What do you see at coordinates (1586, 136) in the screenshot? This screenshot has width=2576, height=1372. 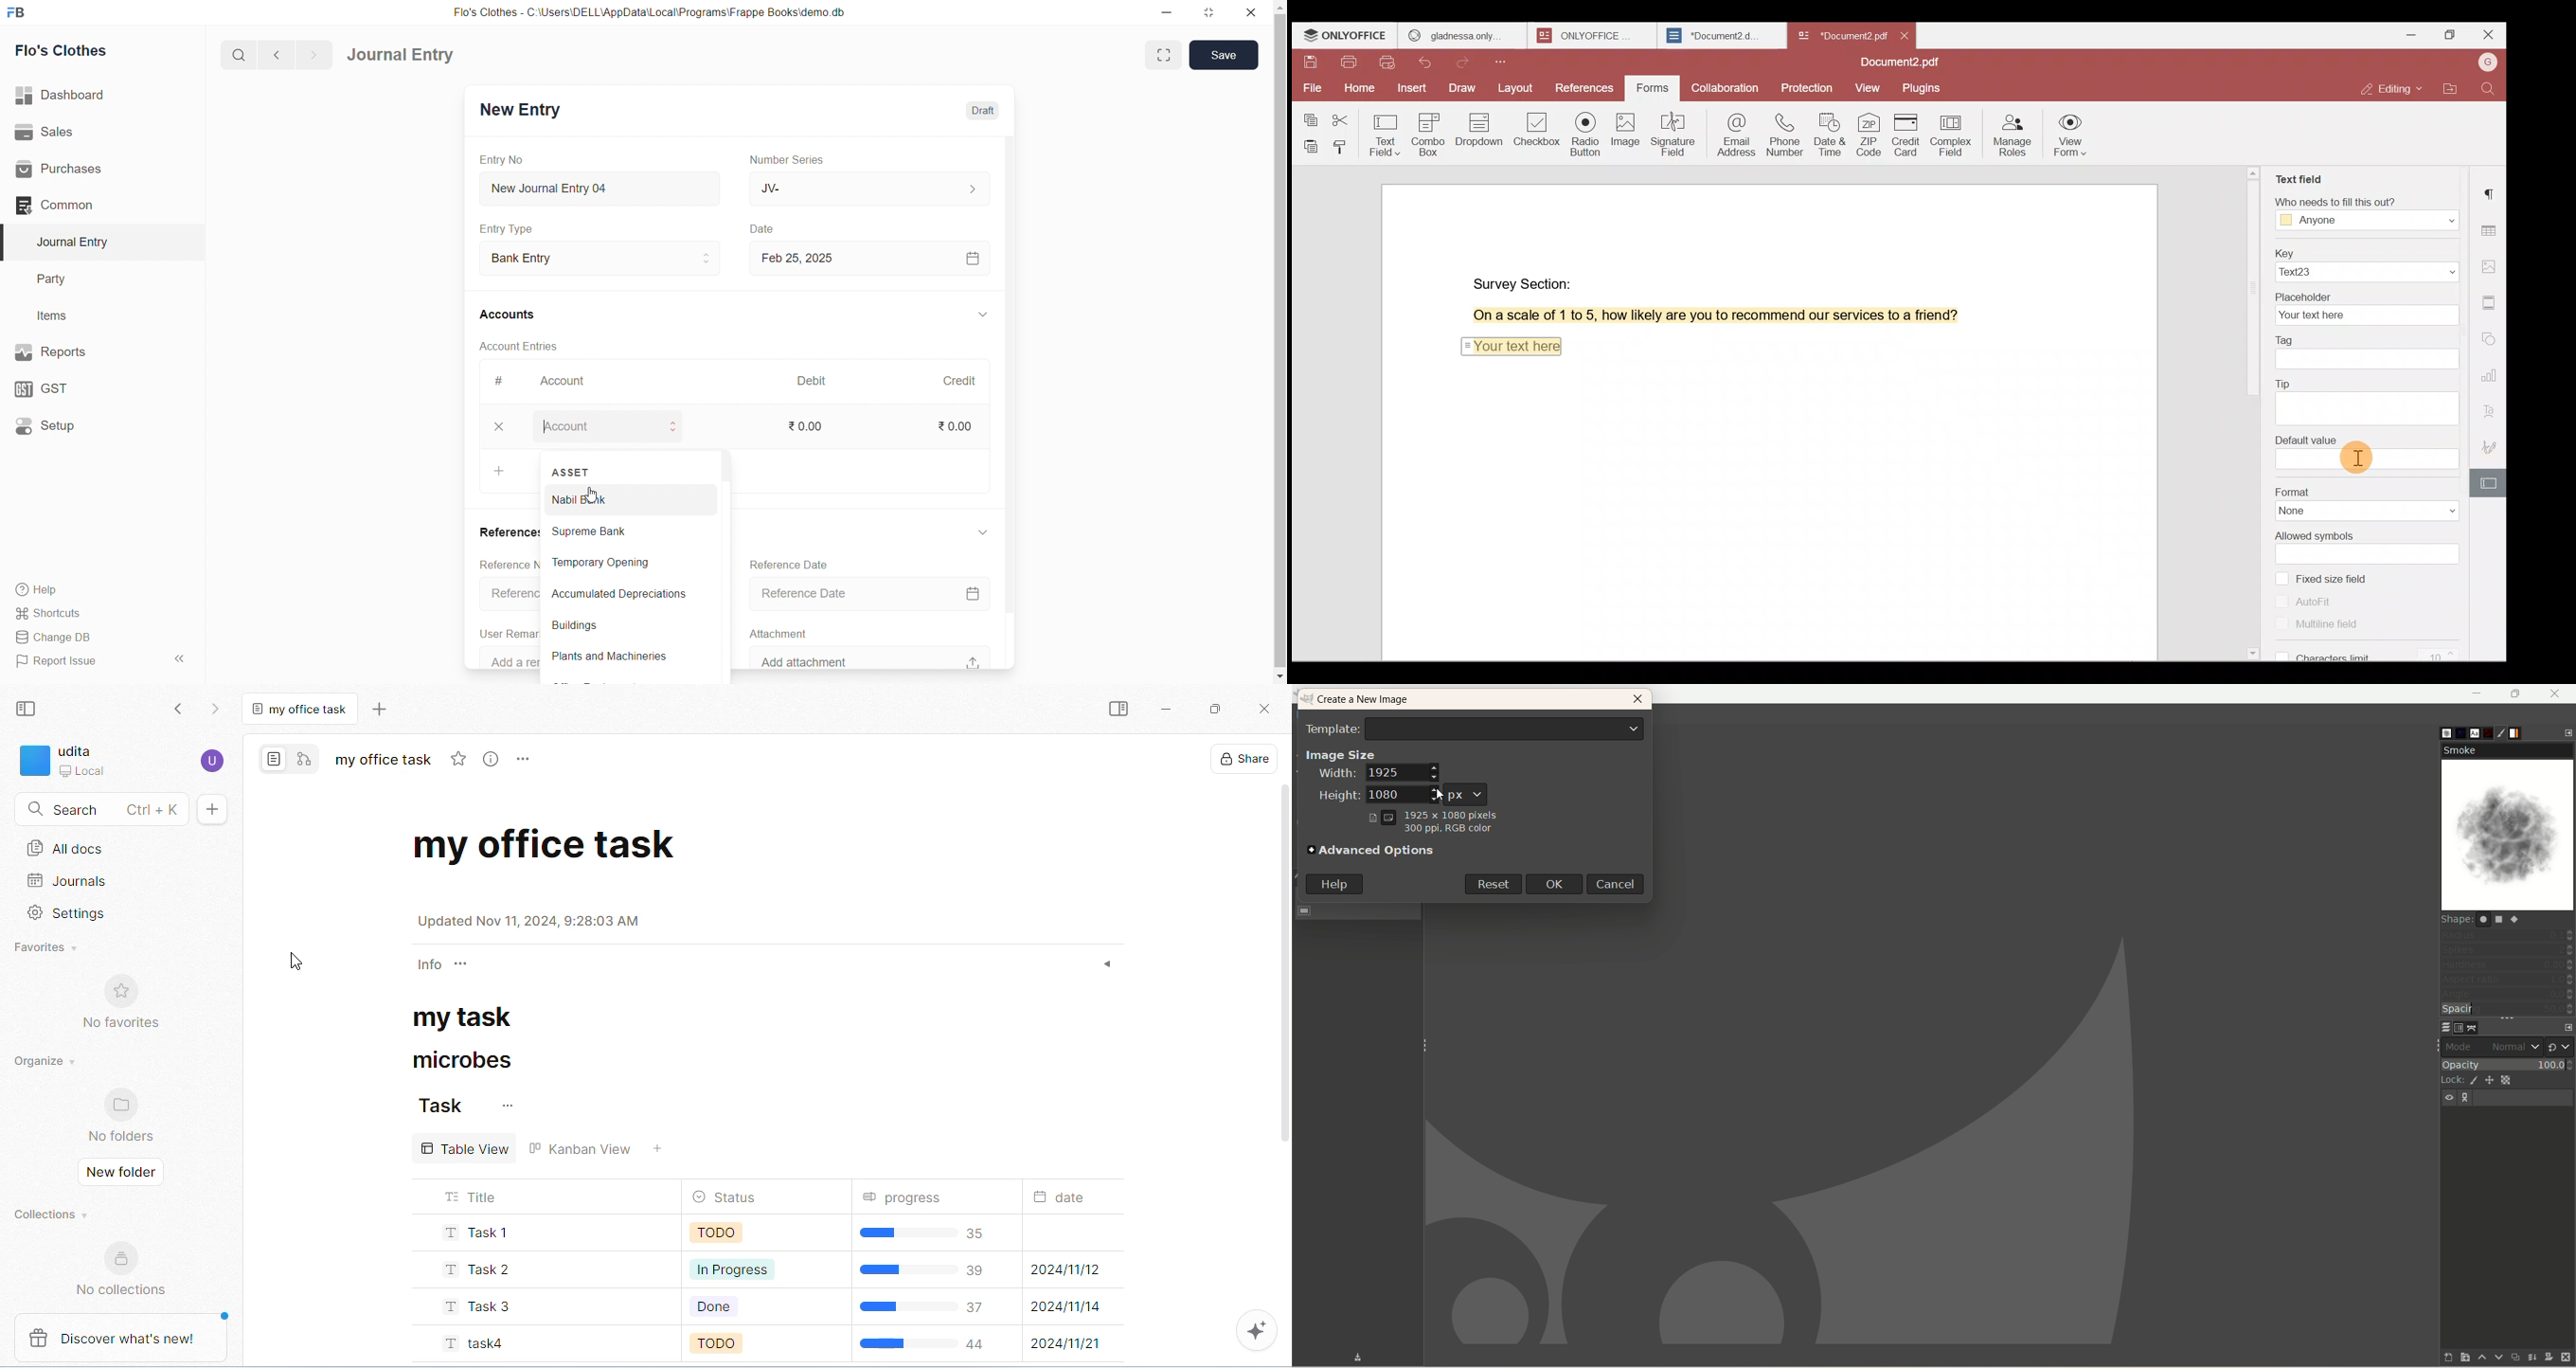 I see `Radio` at bounding box center [1586, 136].